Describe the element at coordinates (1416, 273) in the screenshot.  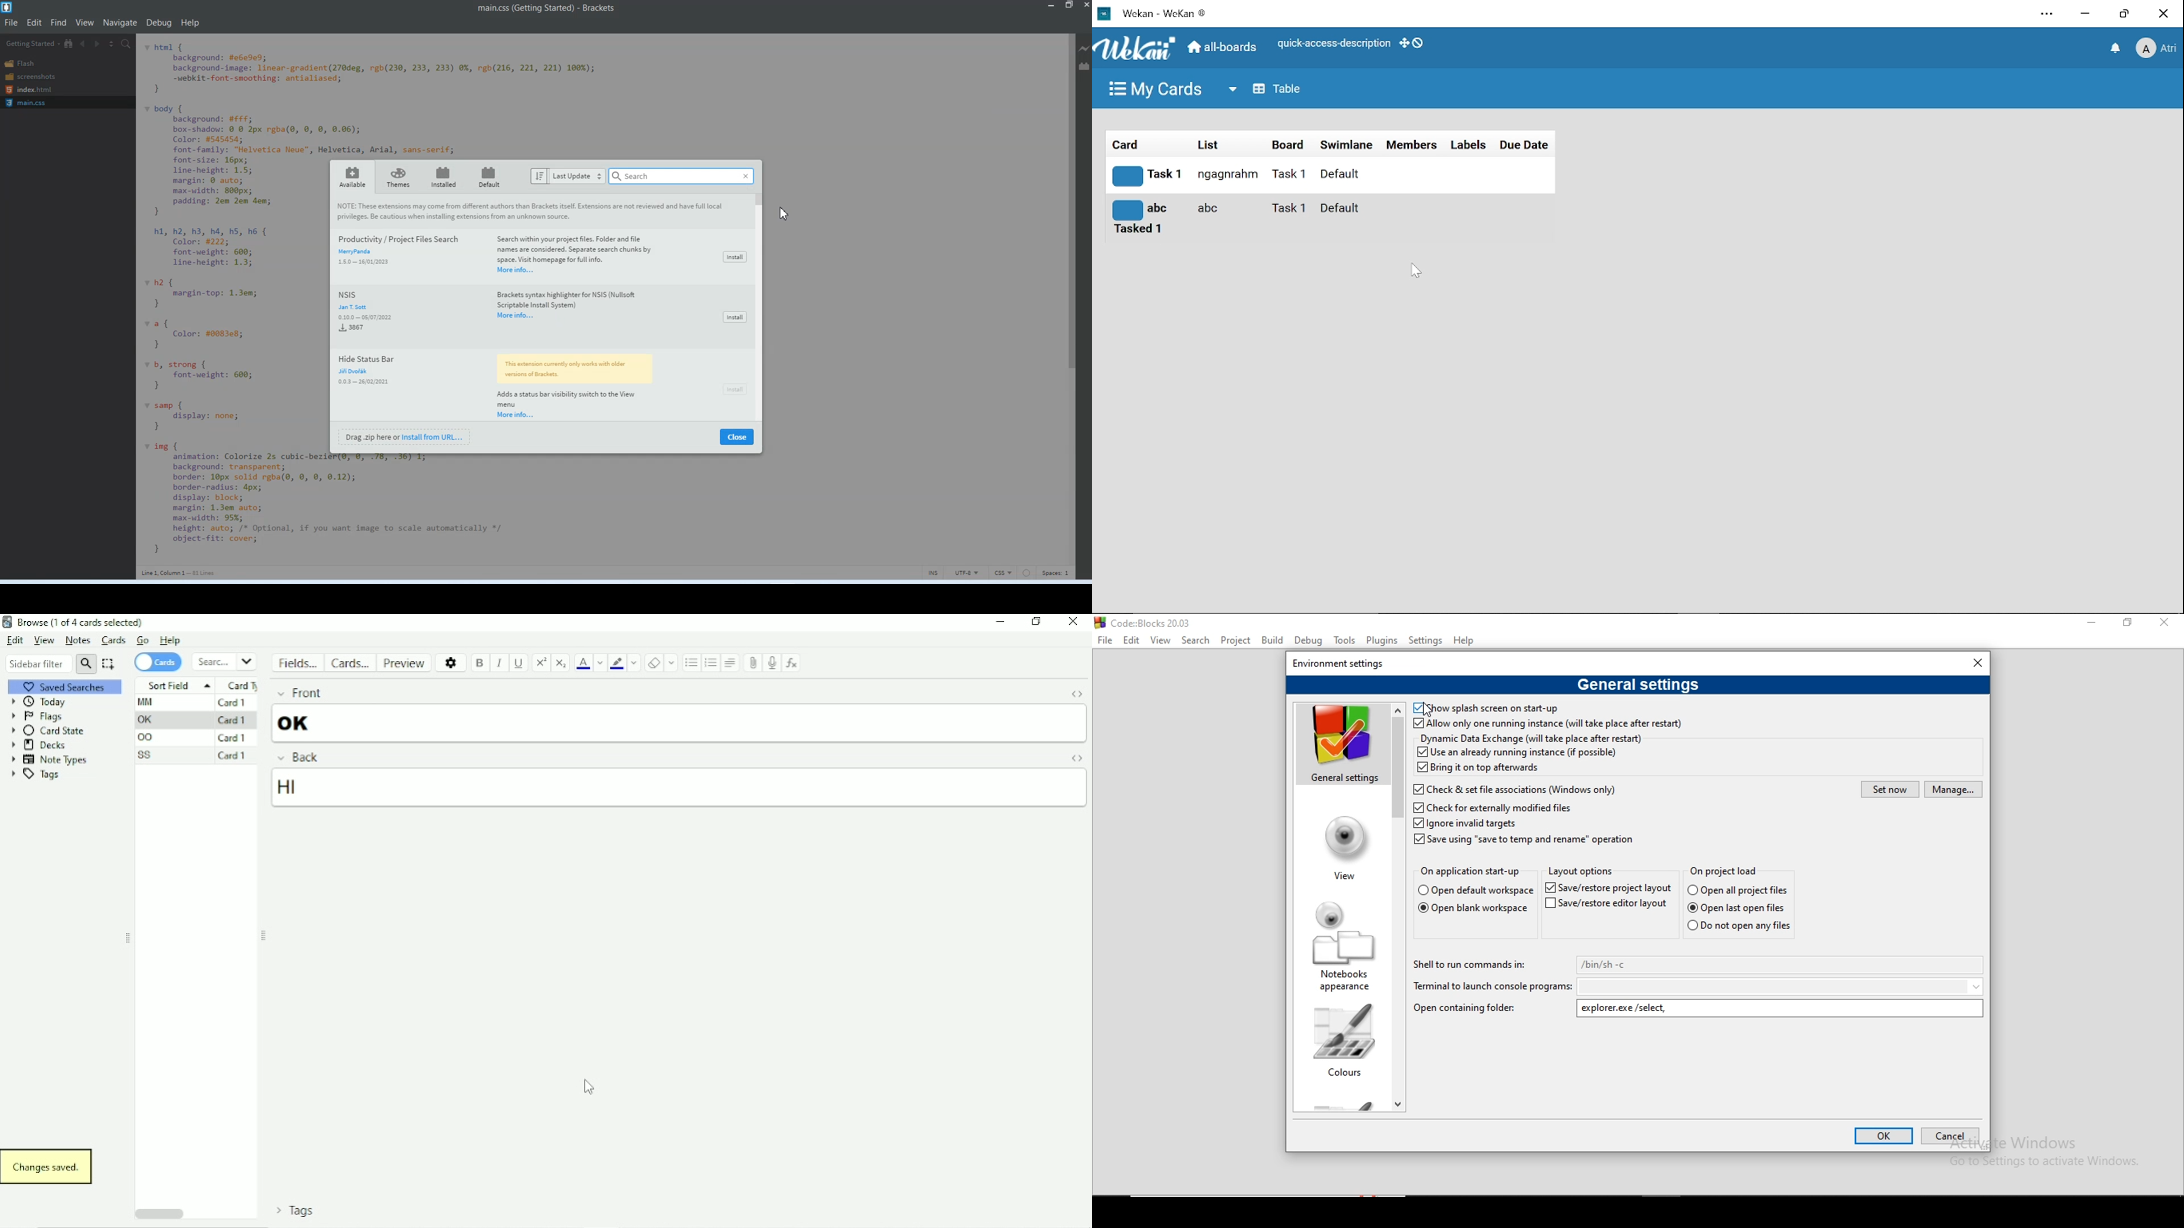
I see `Cursor` at that location.